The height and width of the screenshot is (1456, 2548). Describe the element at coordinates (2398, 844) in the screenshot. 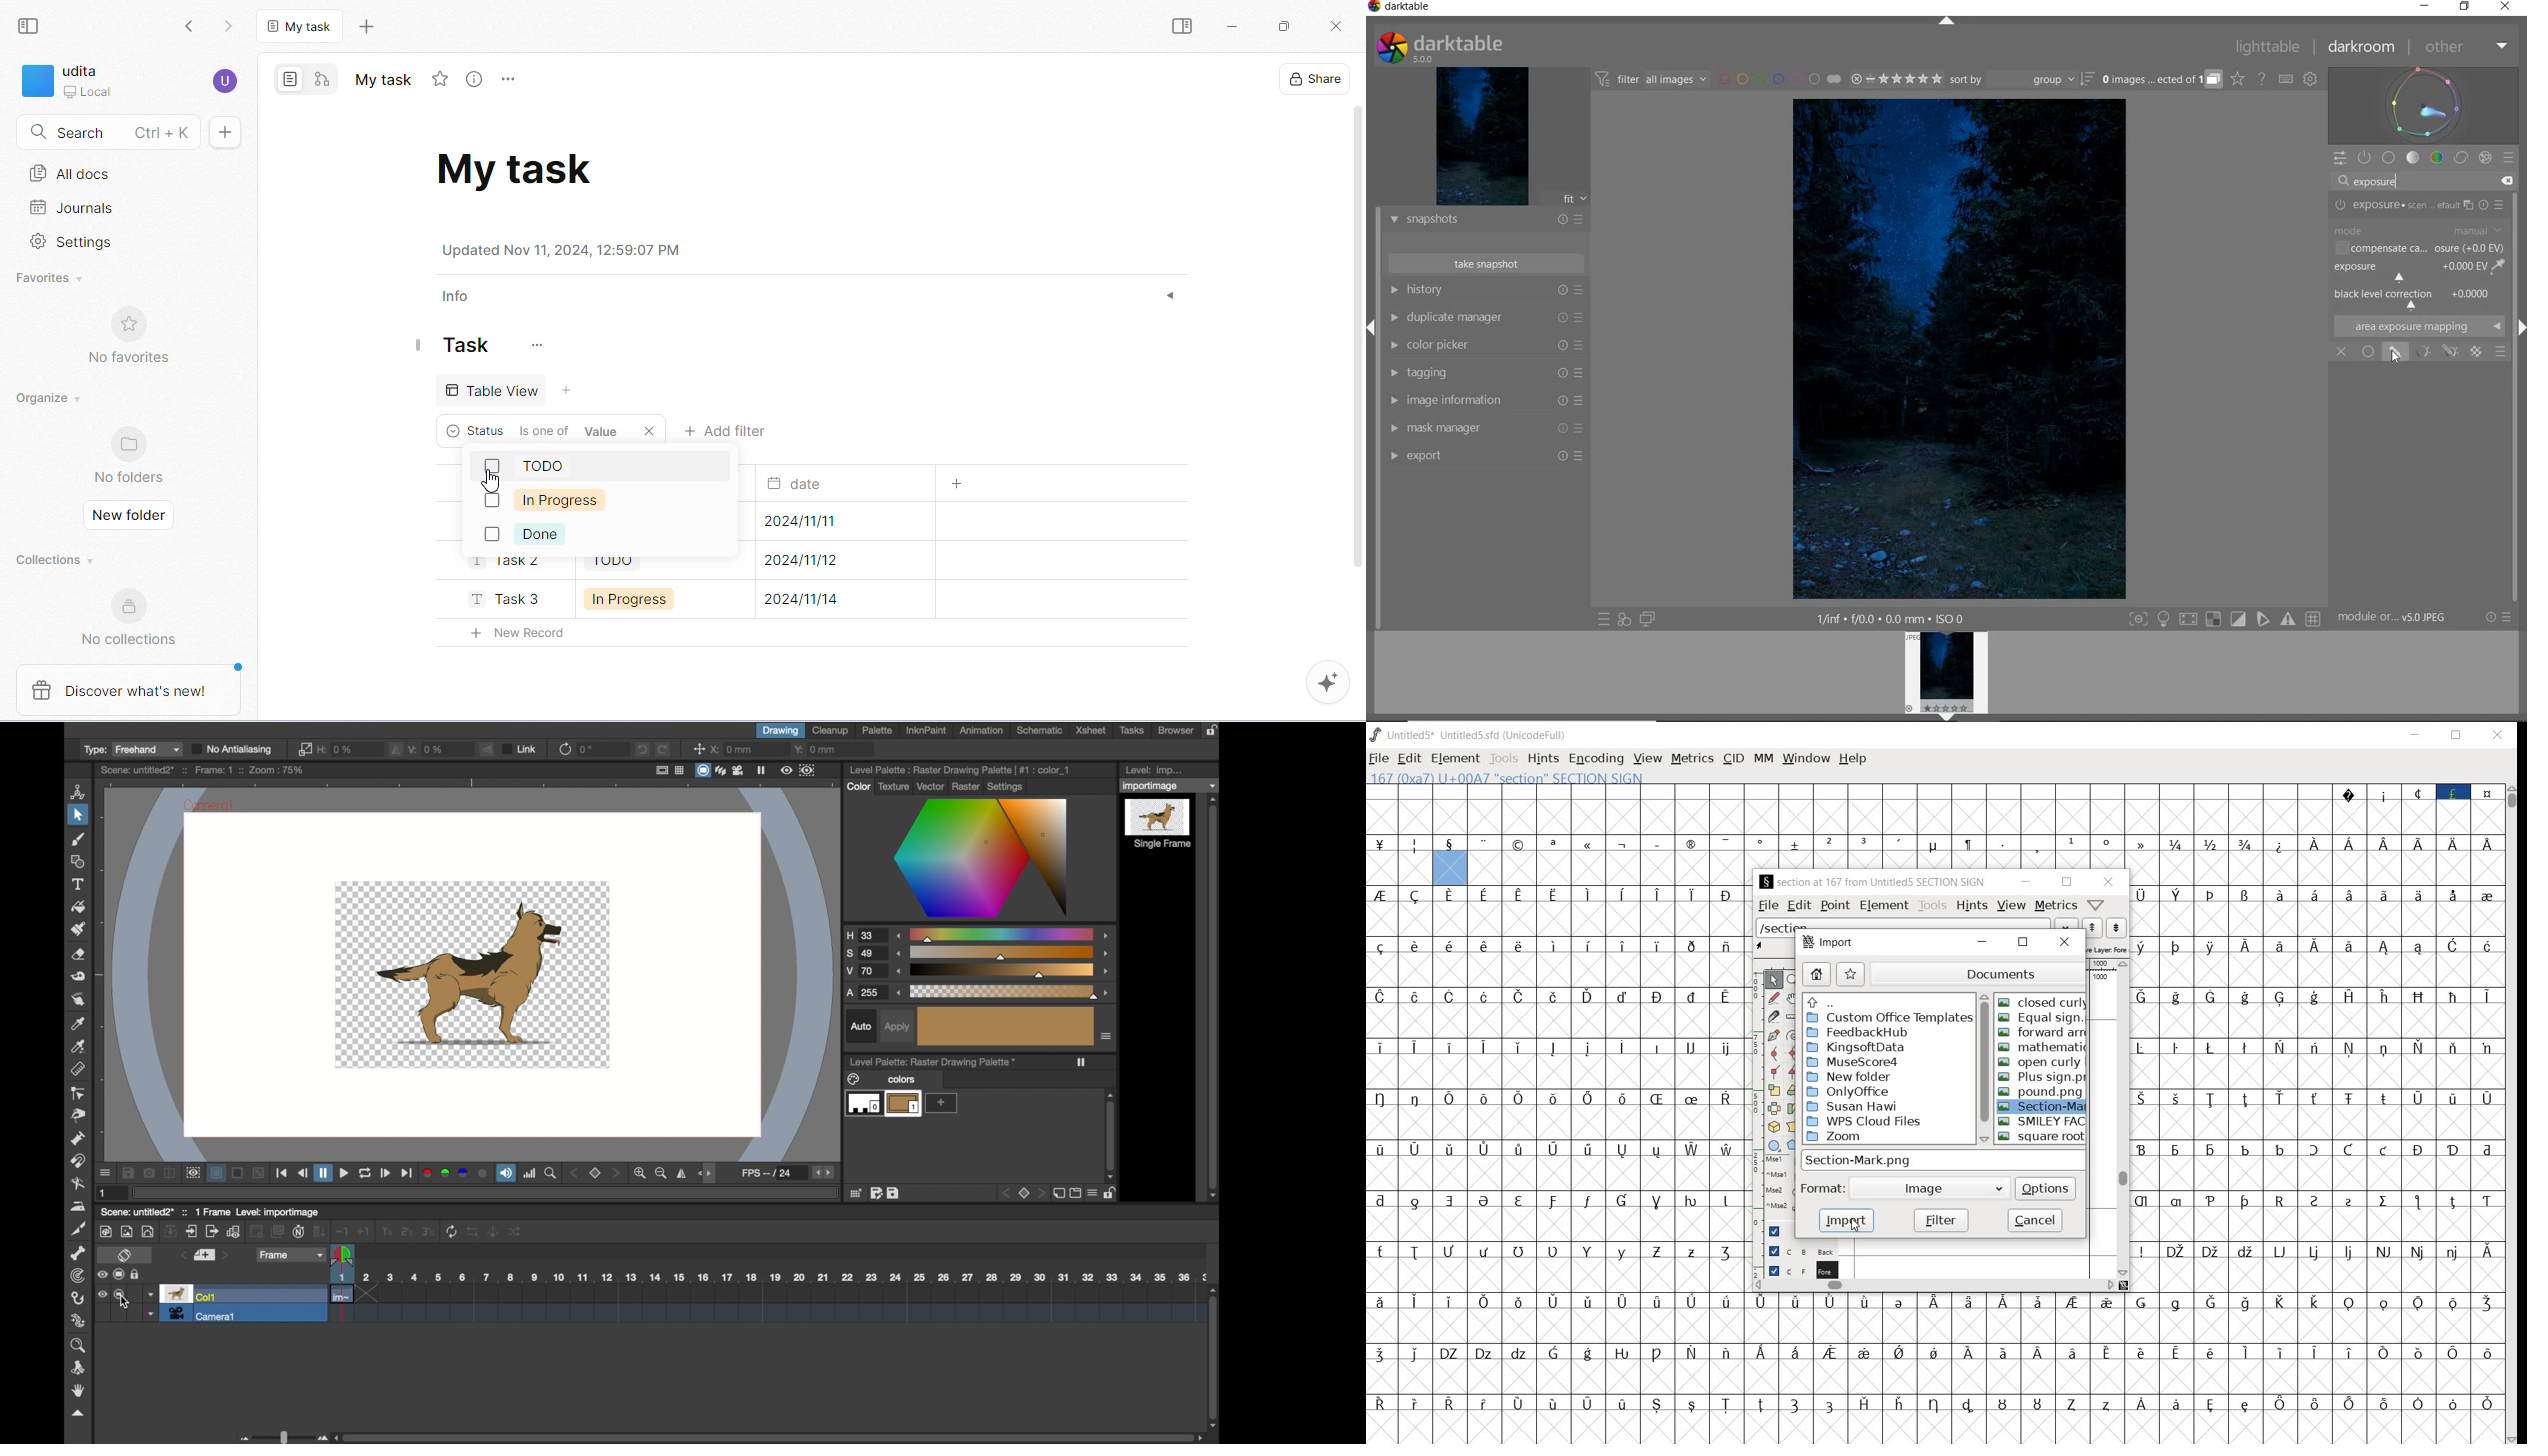

I see `special letters` at that location.